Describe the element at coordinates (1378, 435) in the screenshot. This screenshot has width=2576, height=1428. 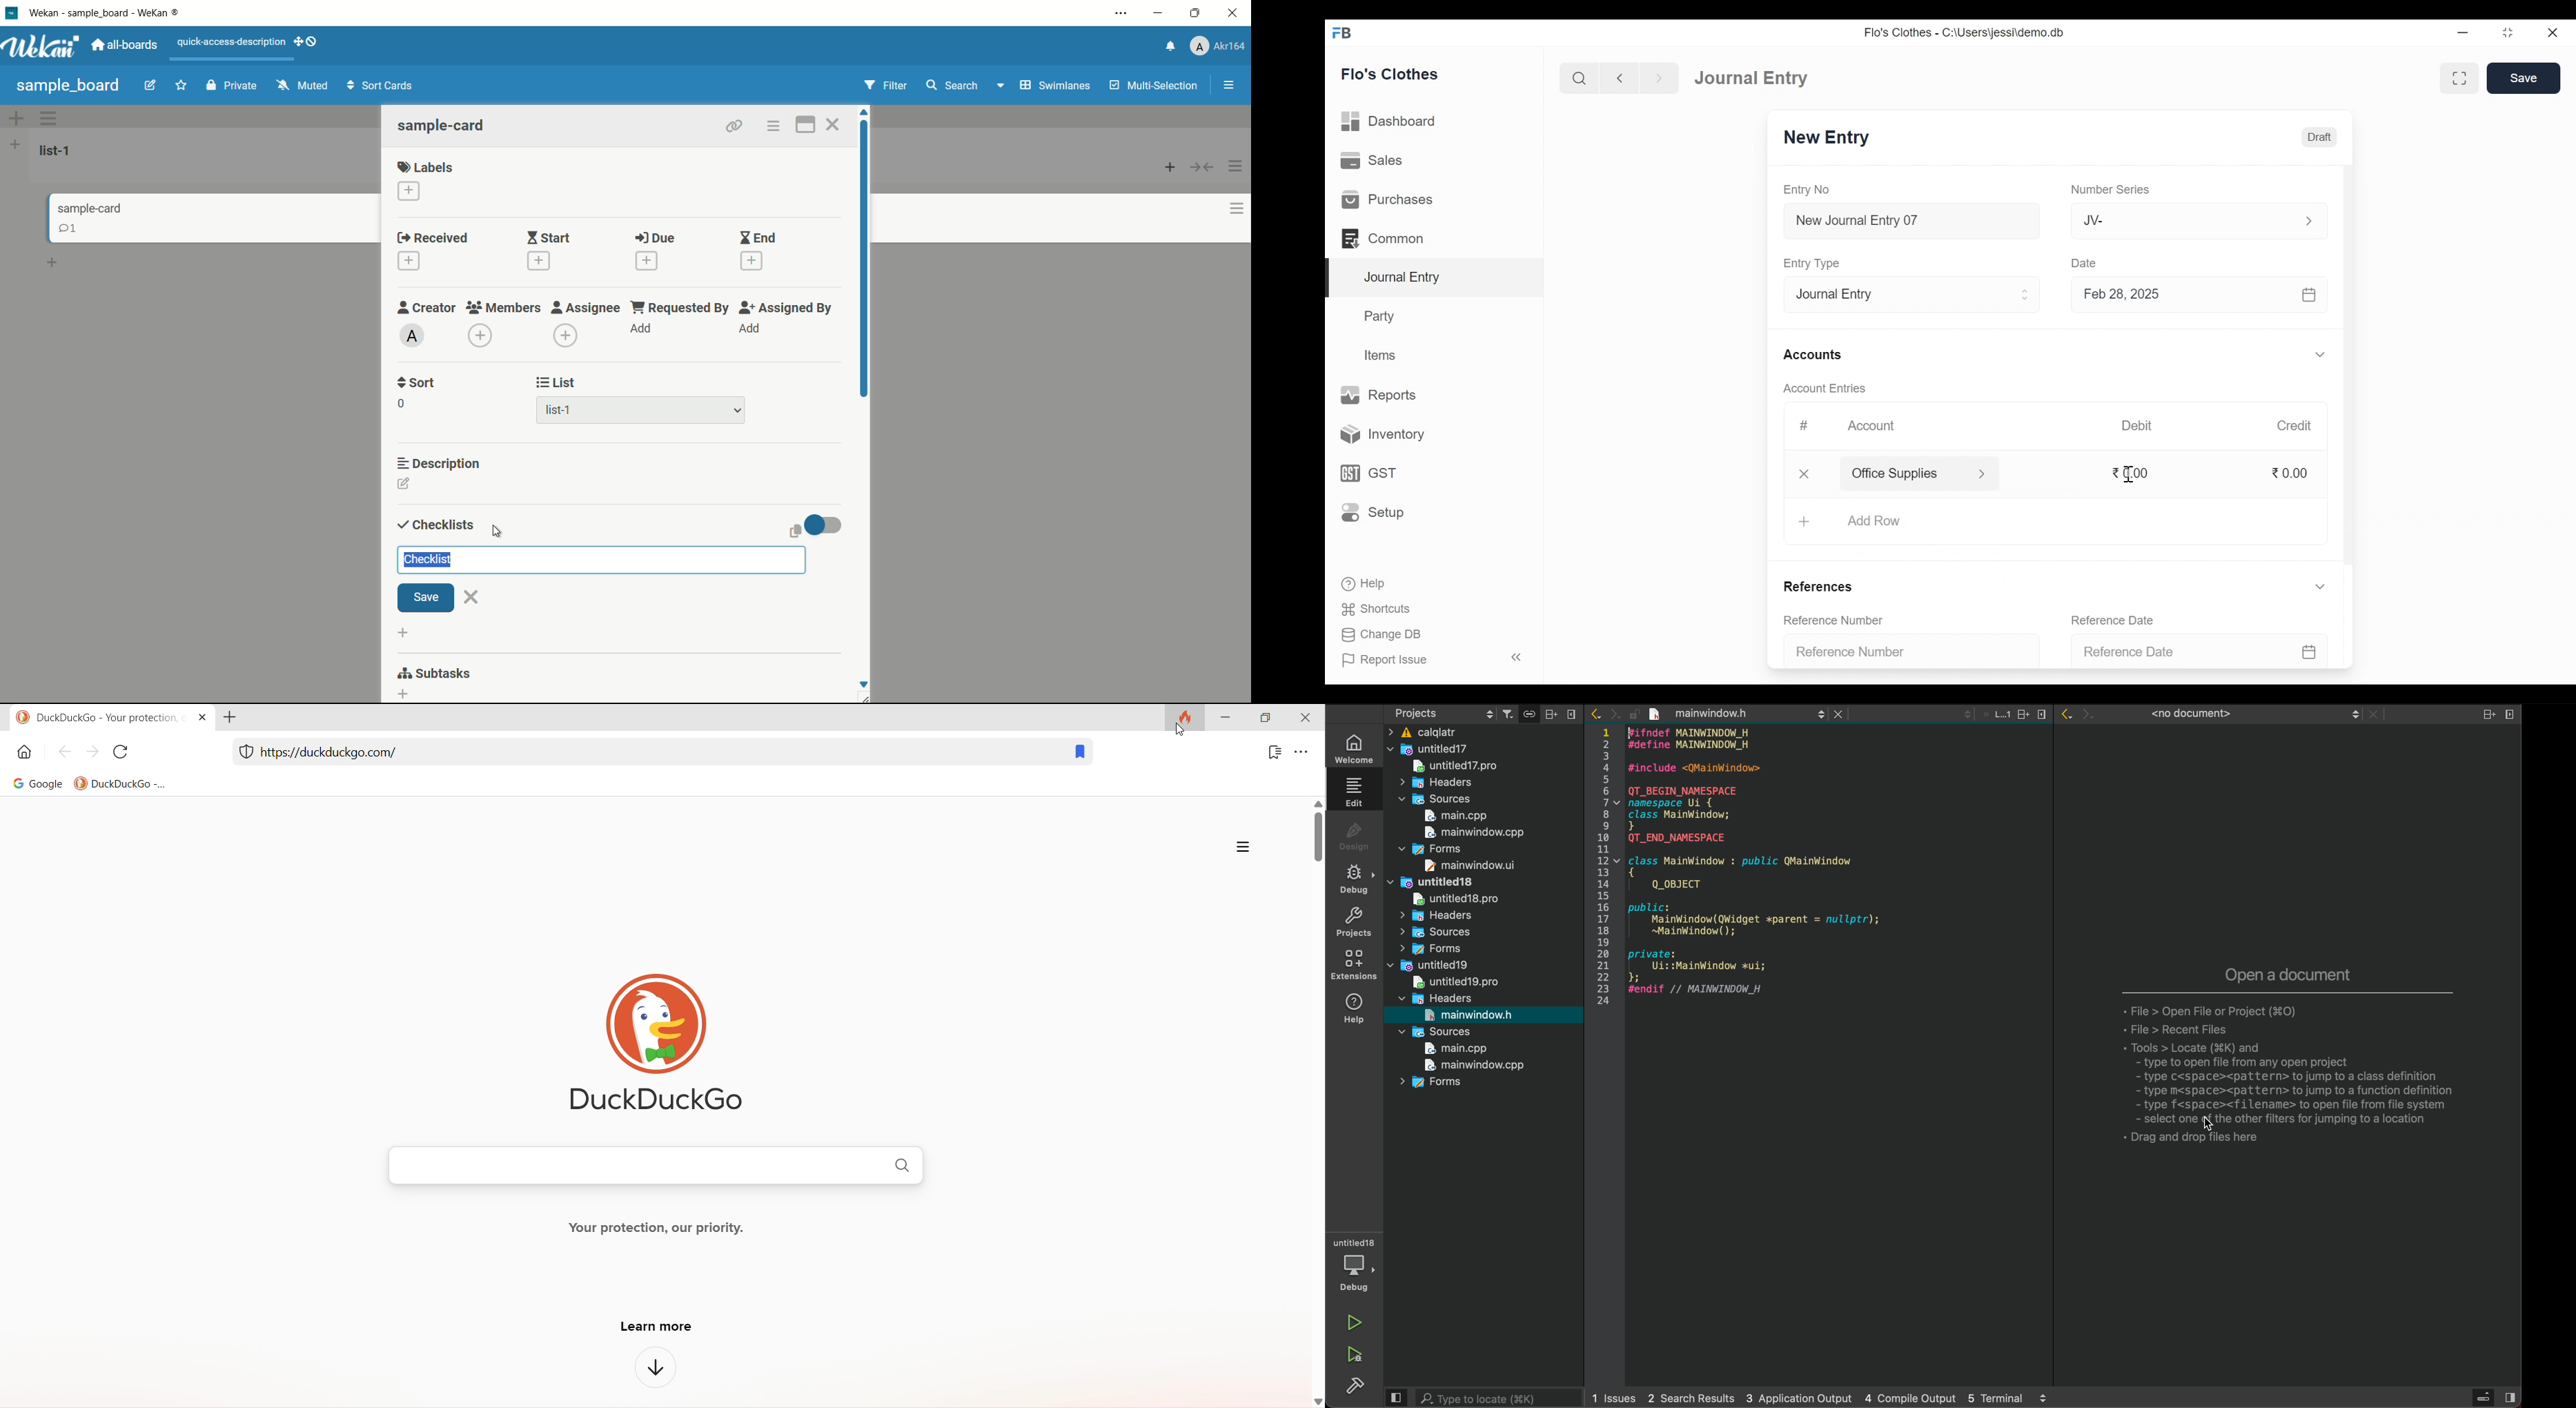
I see `Inventory` at that location.